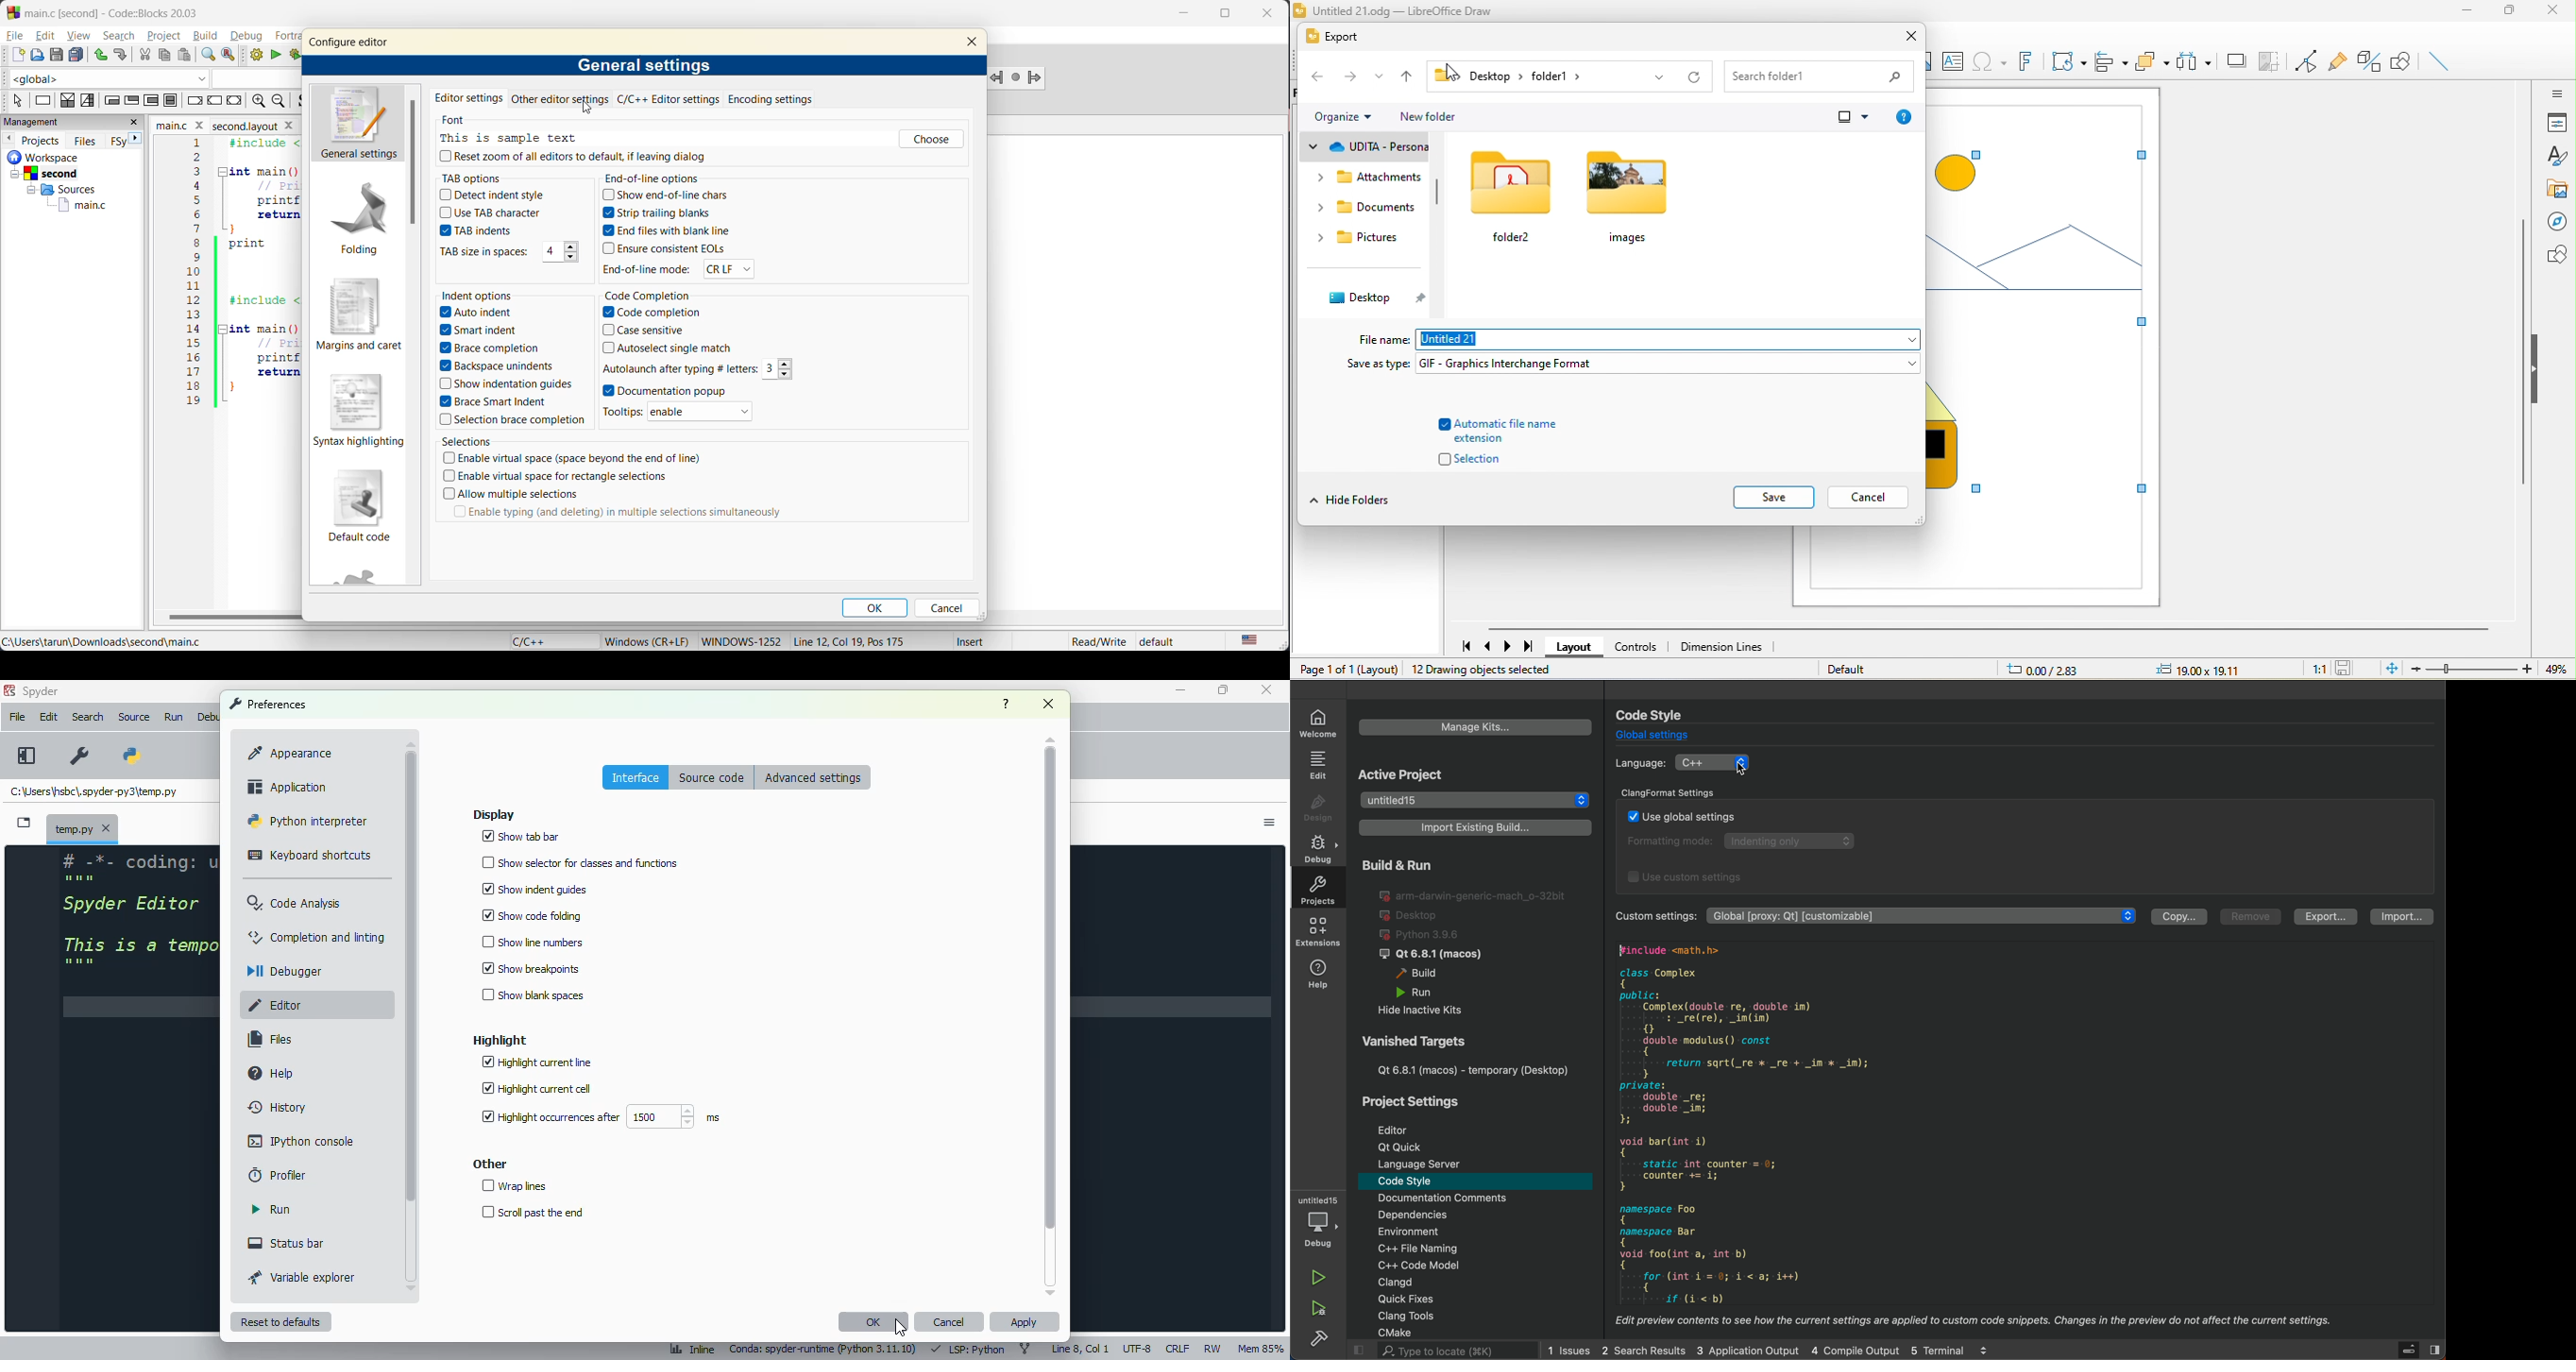  What do you see at coordinates (2442, 63) in the screenshot?
I see `line tool` at bounding box center [2442, 63].